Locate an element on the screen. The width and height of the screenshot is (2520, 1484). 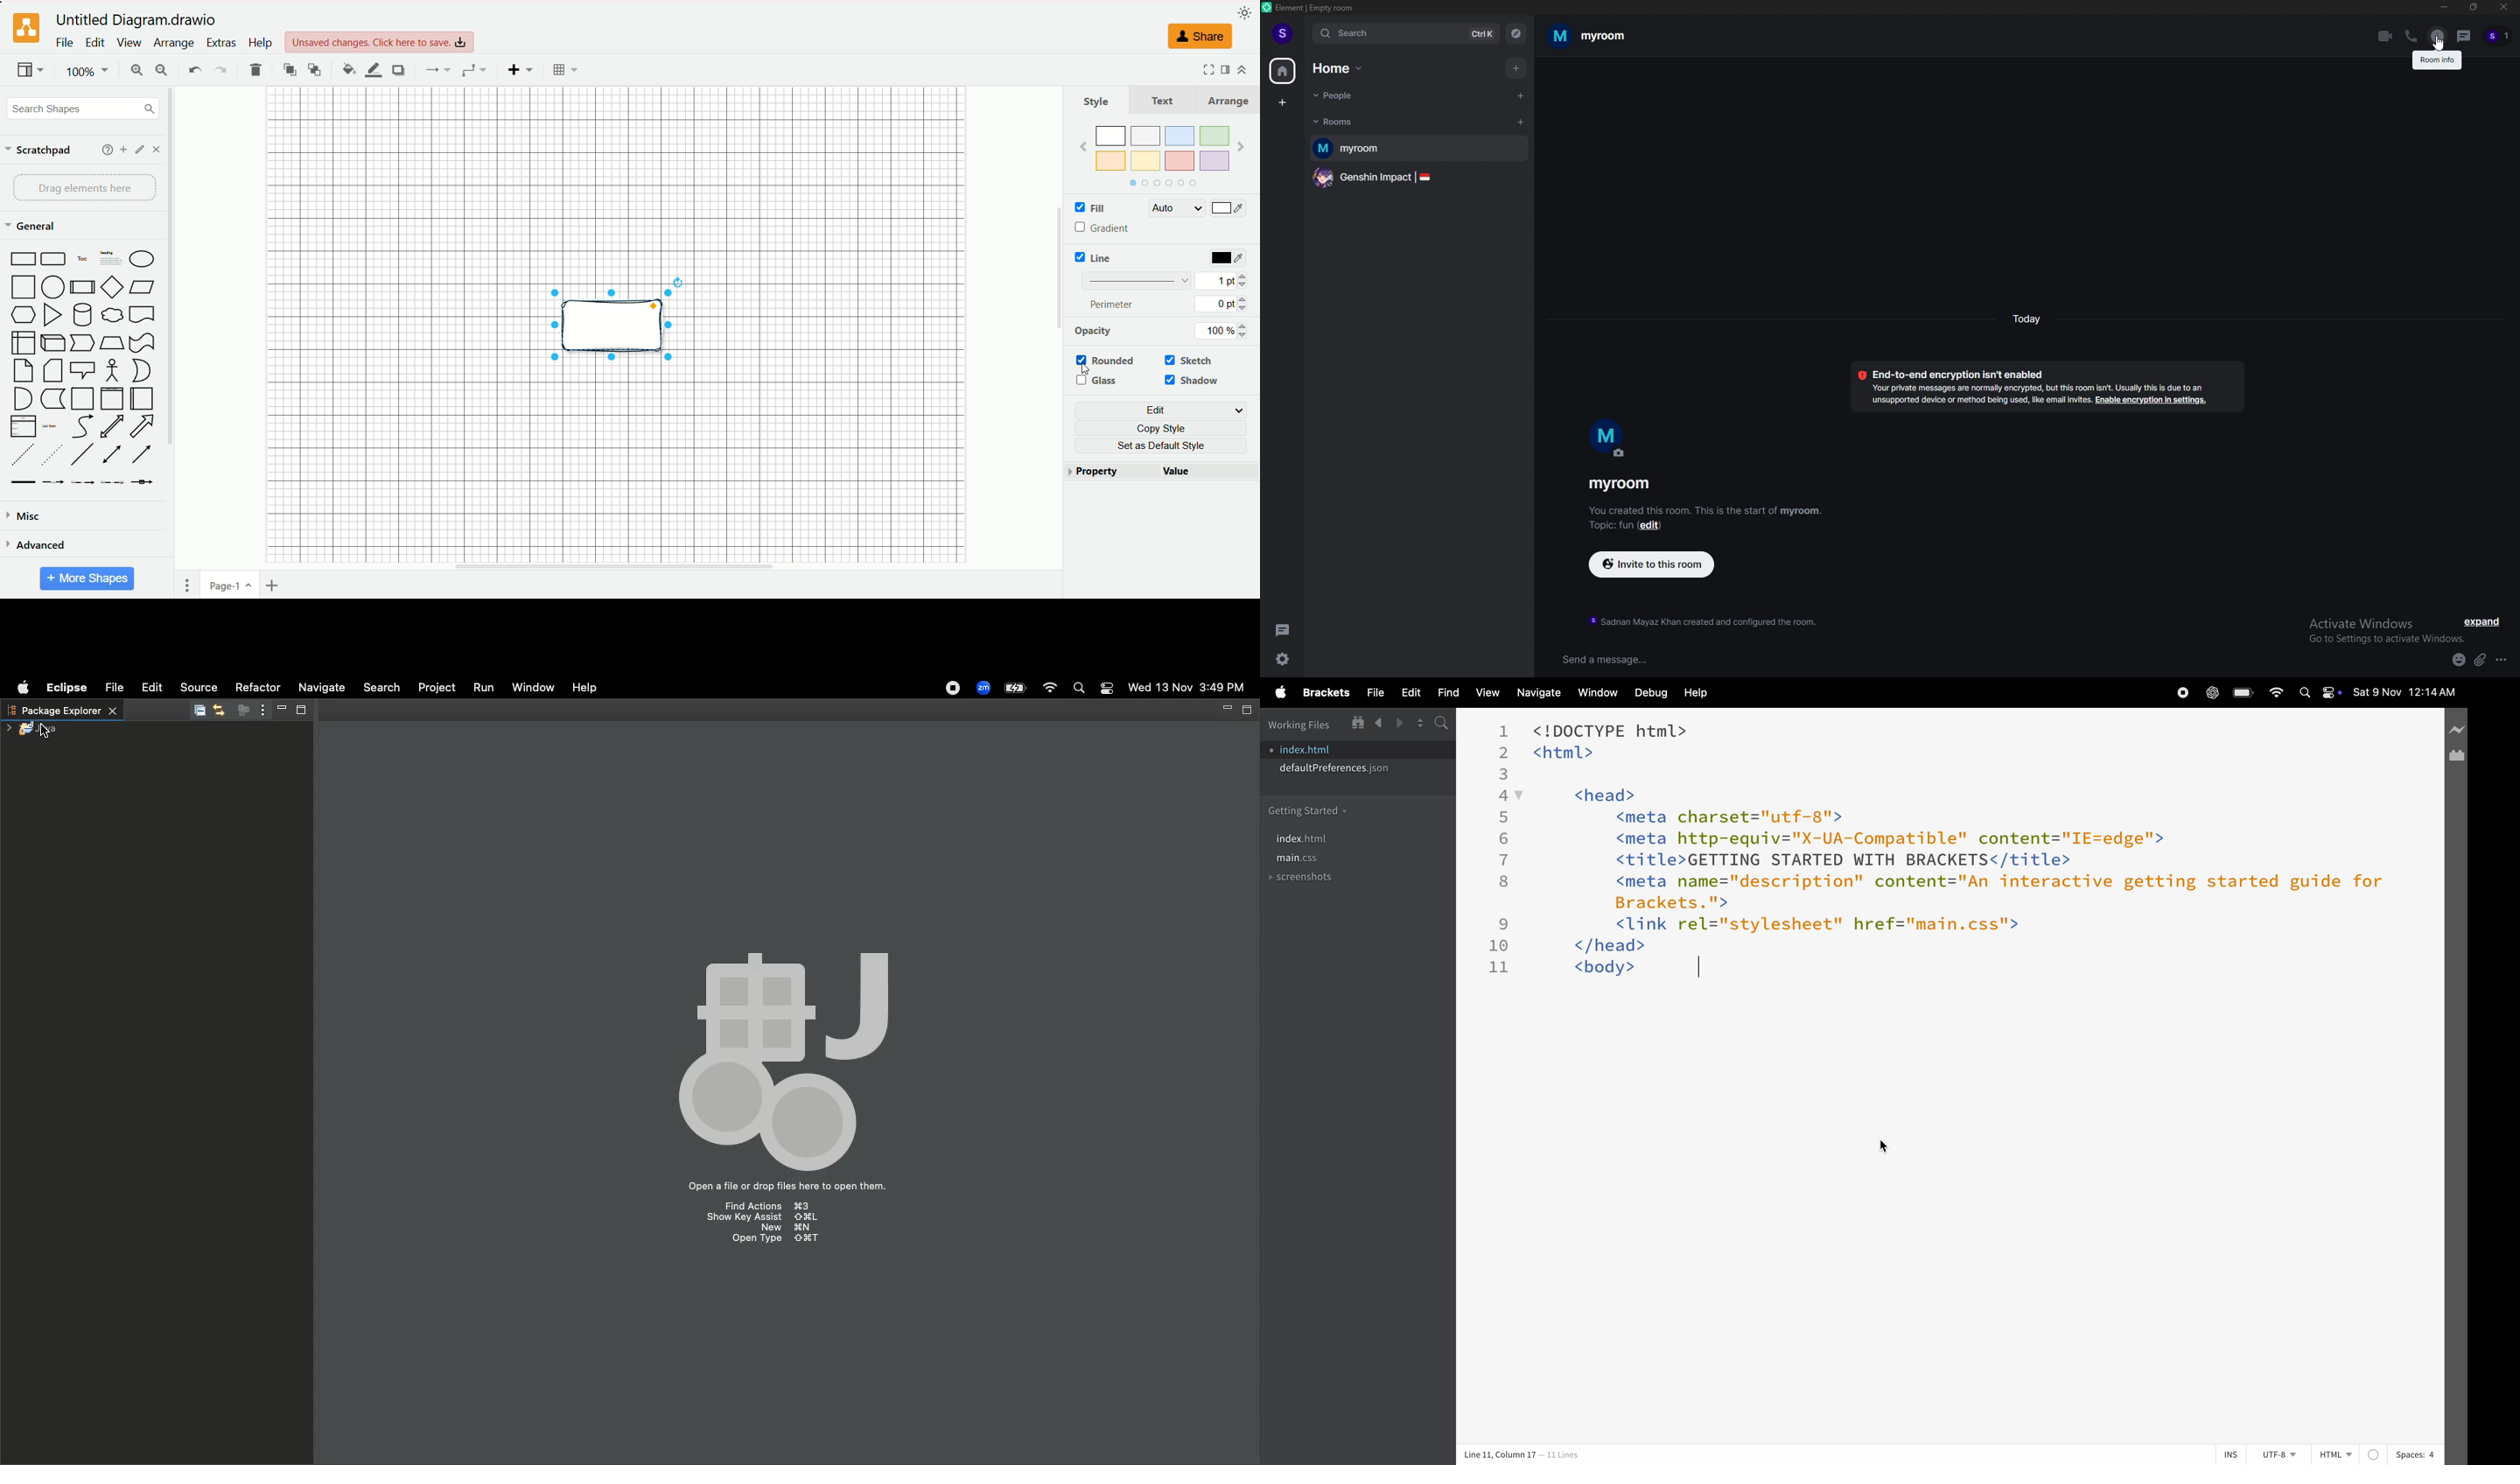
ins is located at coordinates (2231, 1455).